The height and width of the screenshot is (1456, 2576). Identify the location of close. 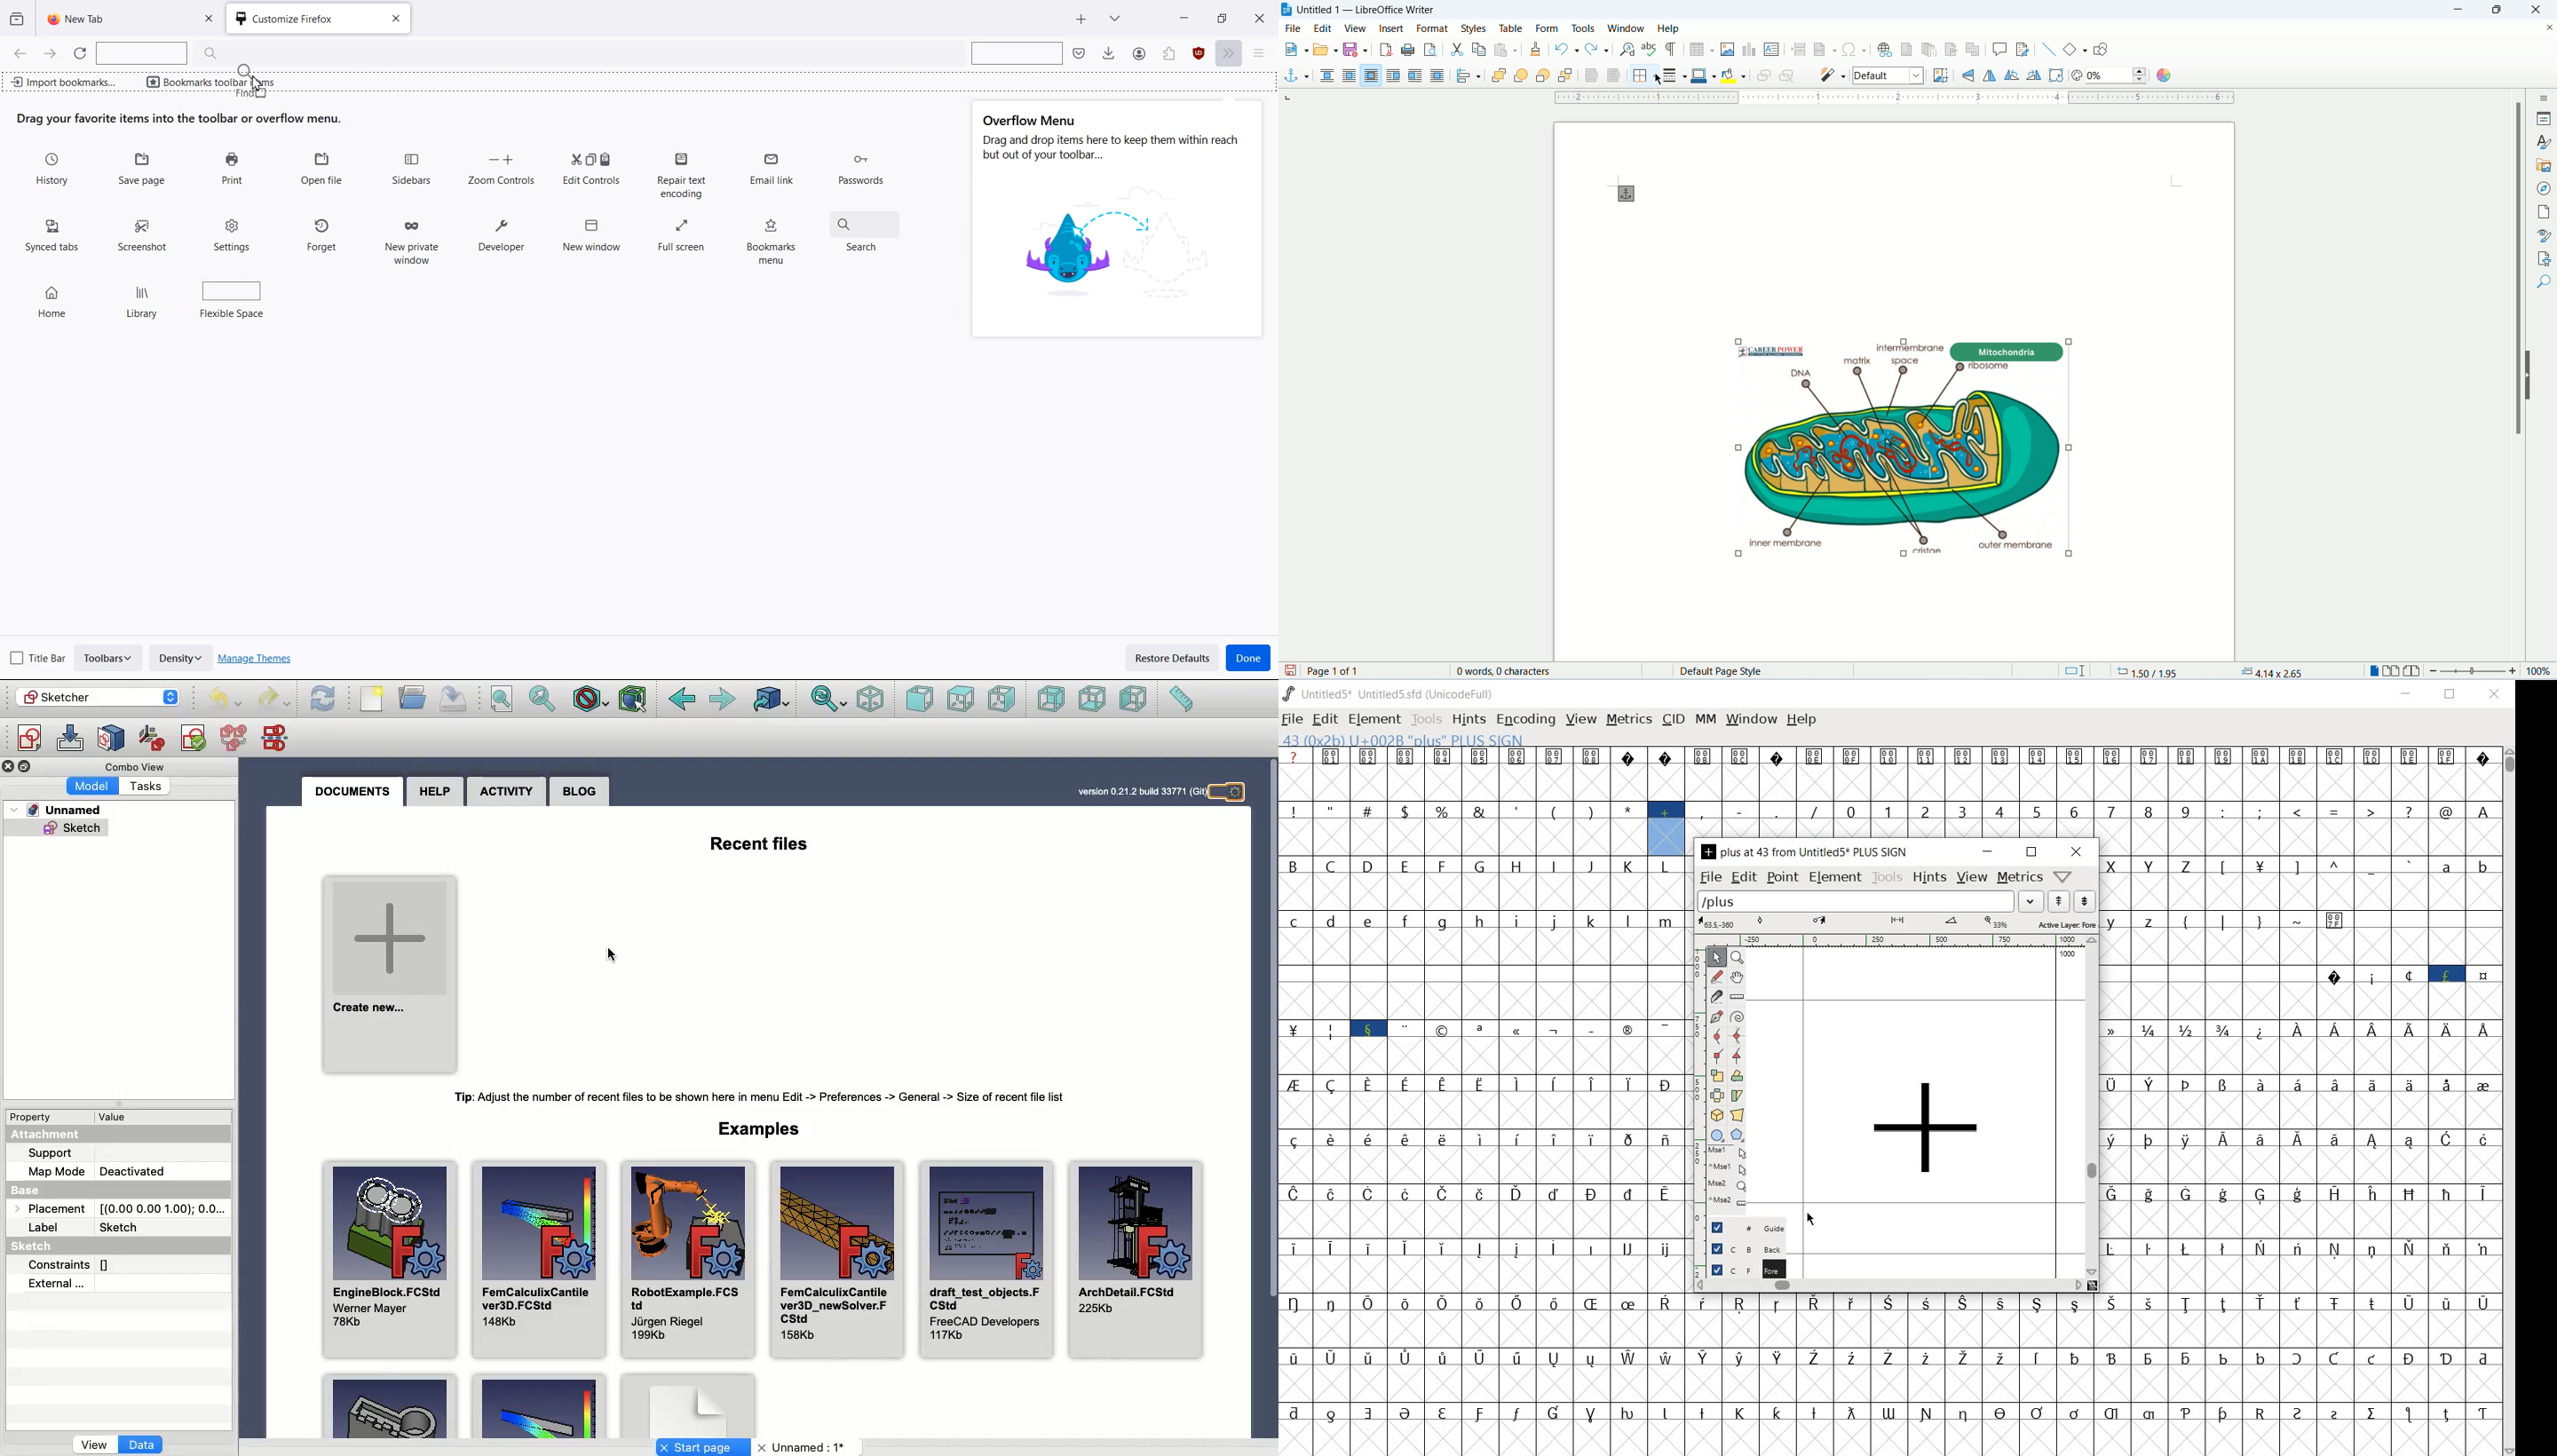
(2536, 10).